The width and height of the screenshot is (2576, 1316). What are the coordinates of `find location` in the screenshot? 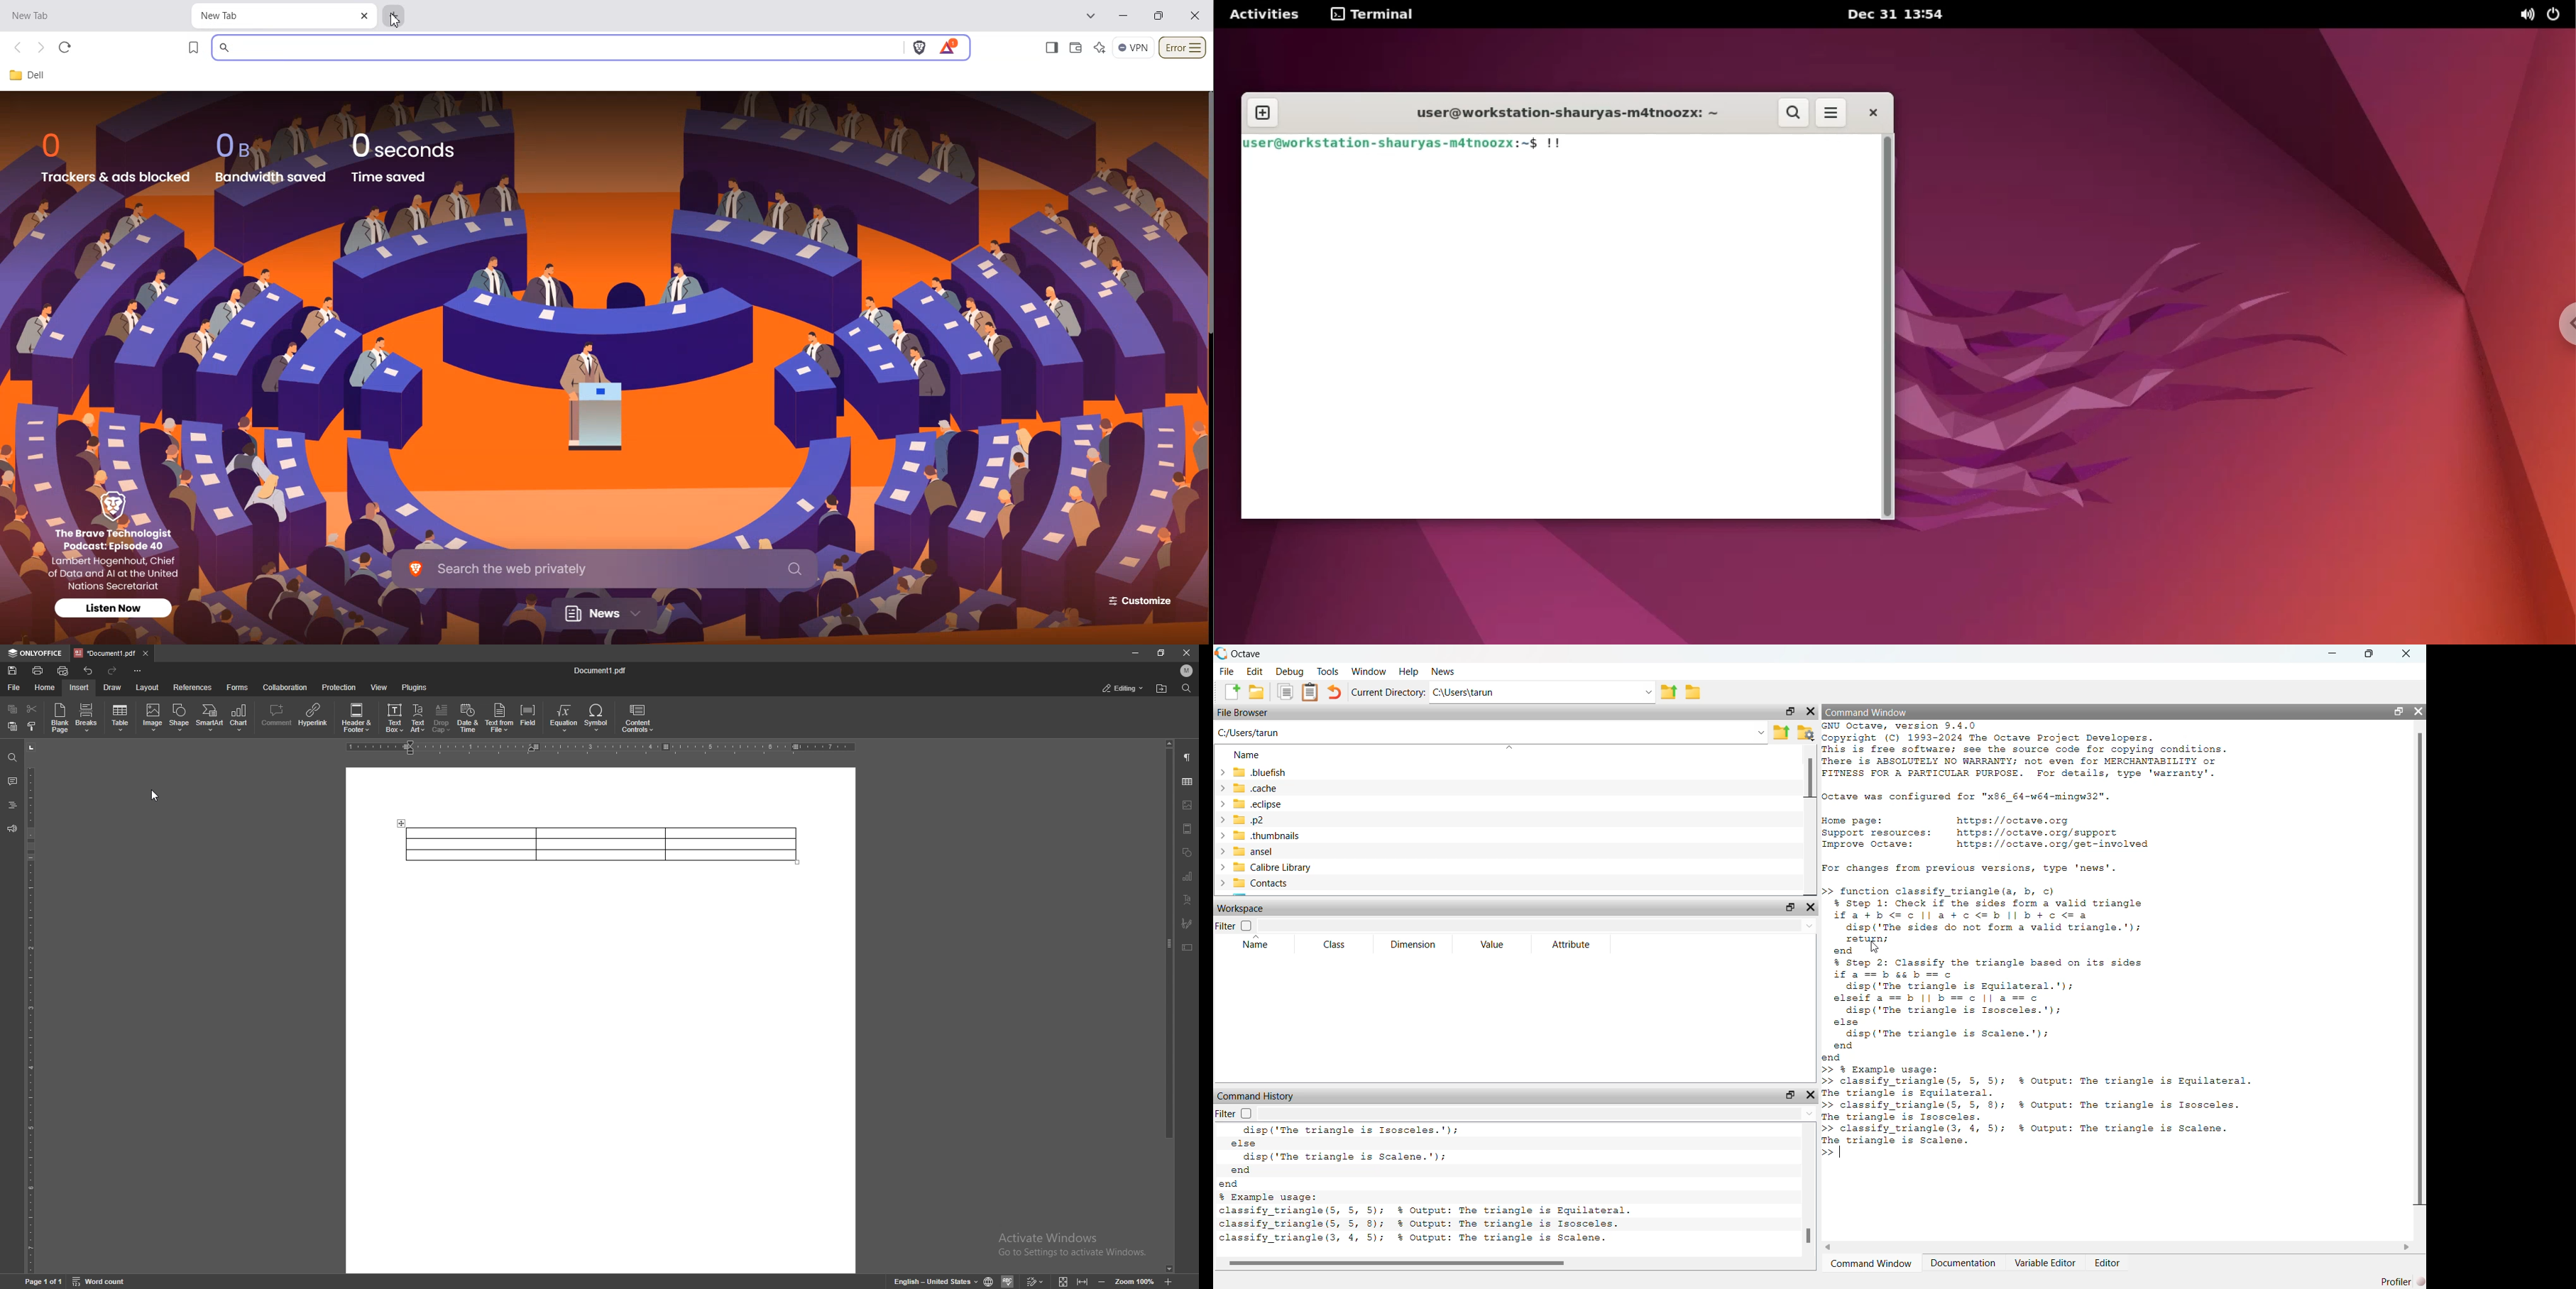 It's located at (1162, 688).